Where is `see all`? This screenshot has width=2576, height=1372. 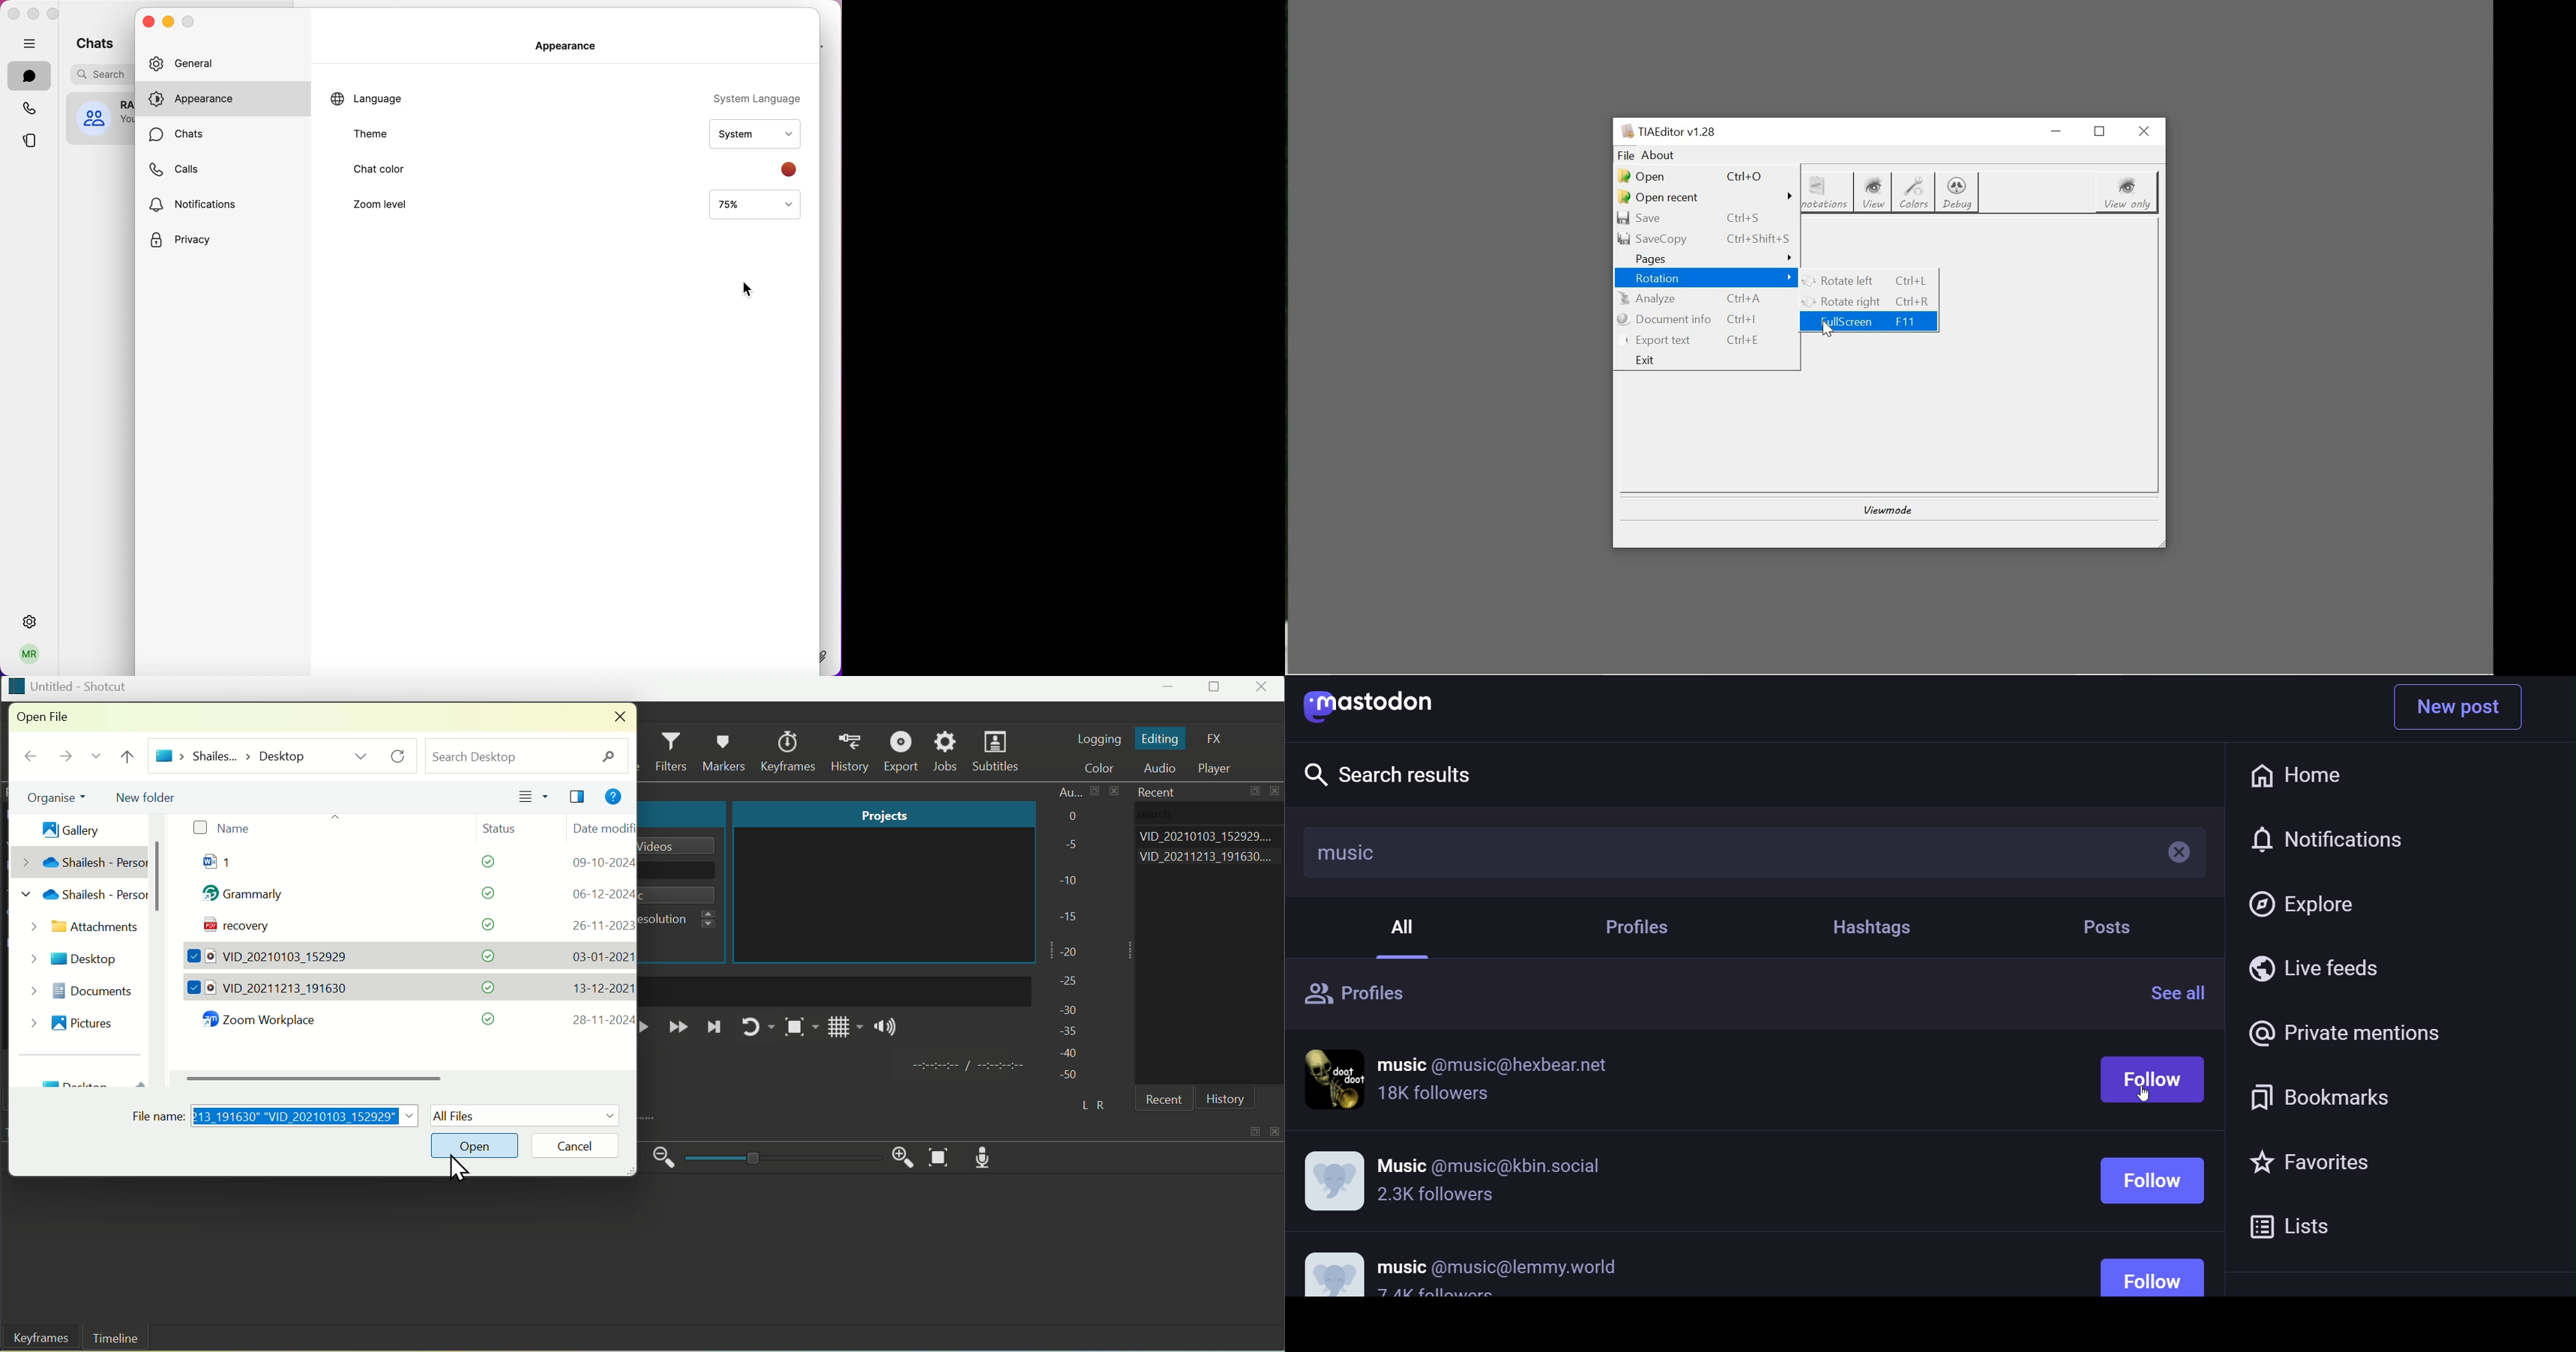 see all is located at coordinates (2183, 993).